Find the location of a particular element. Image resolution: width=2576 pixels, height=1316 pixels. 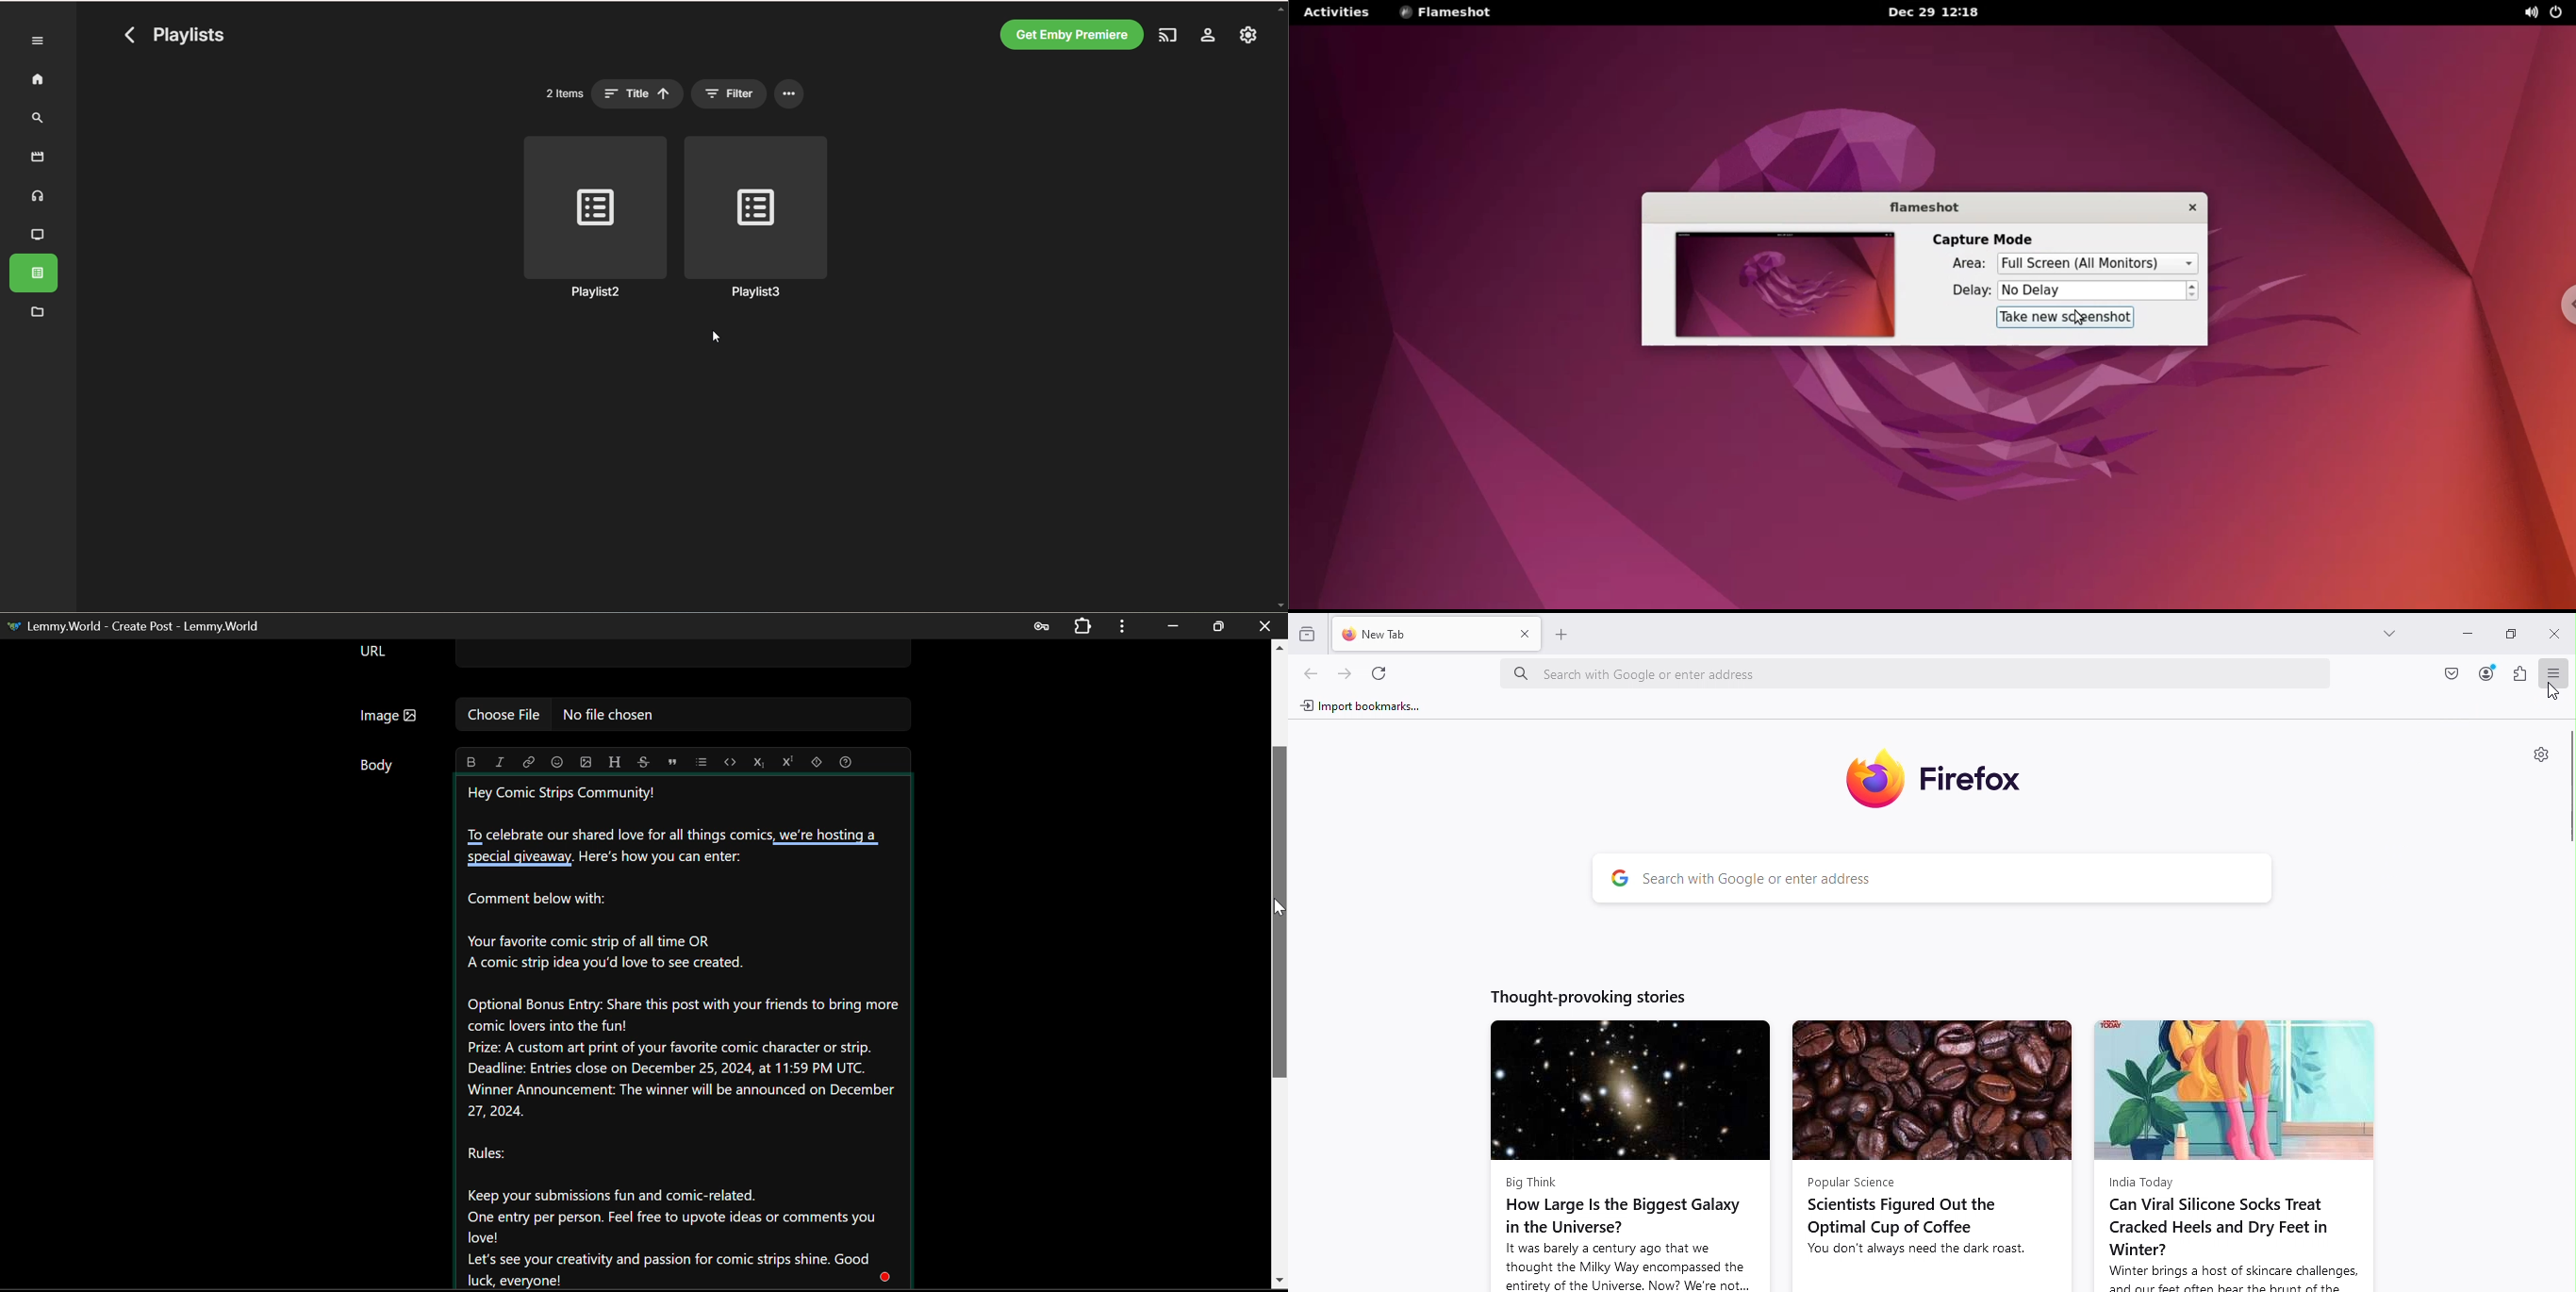

Scroll bar is located at coordinates (2568, 1004).